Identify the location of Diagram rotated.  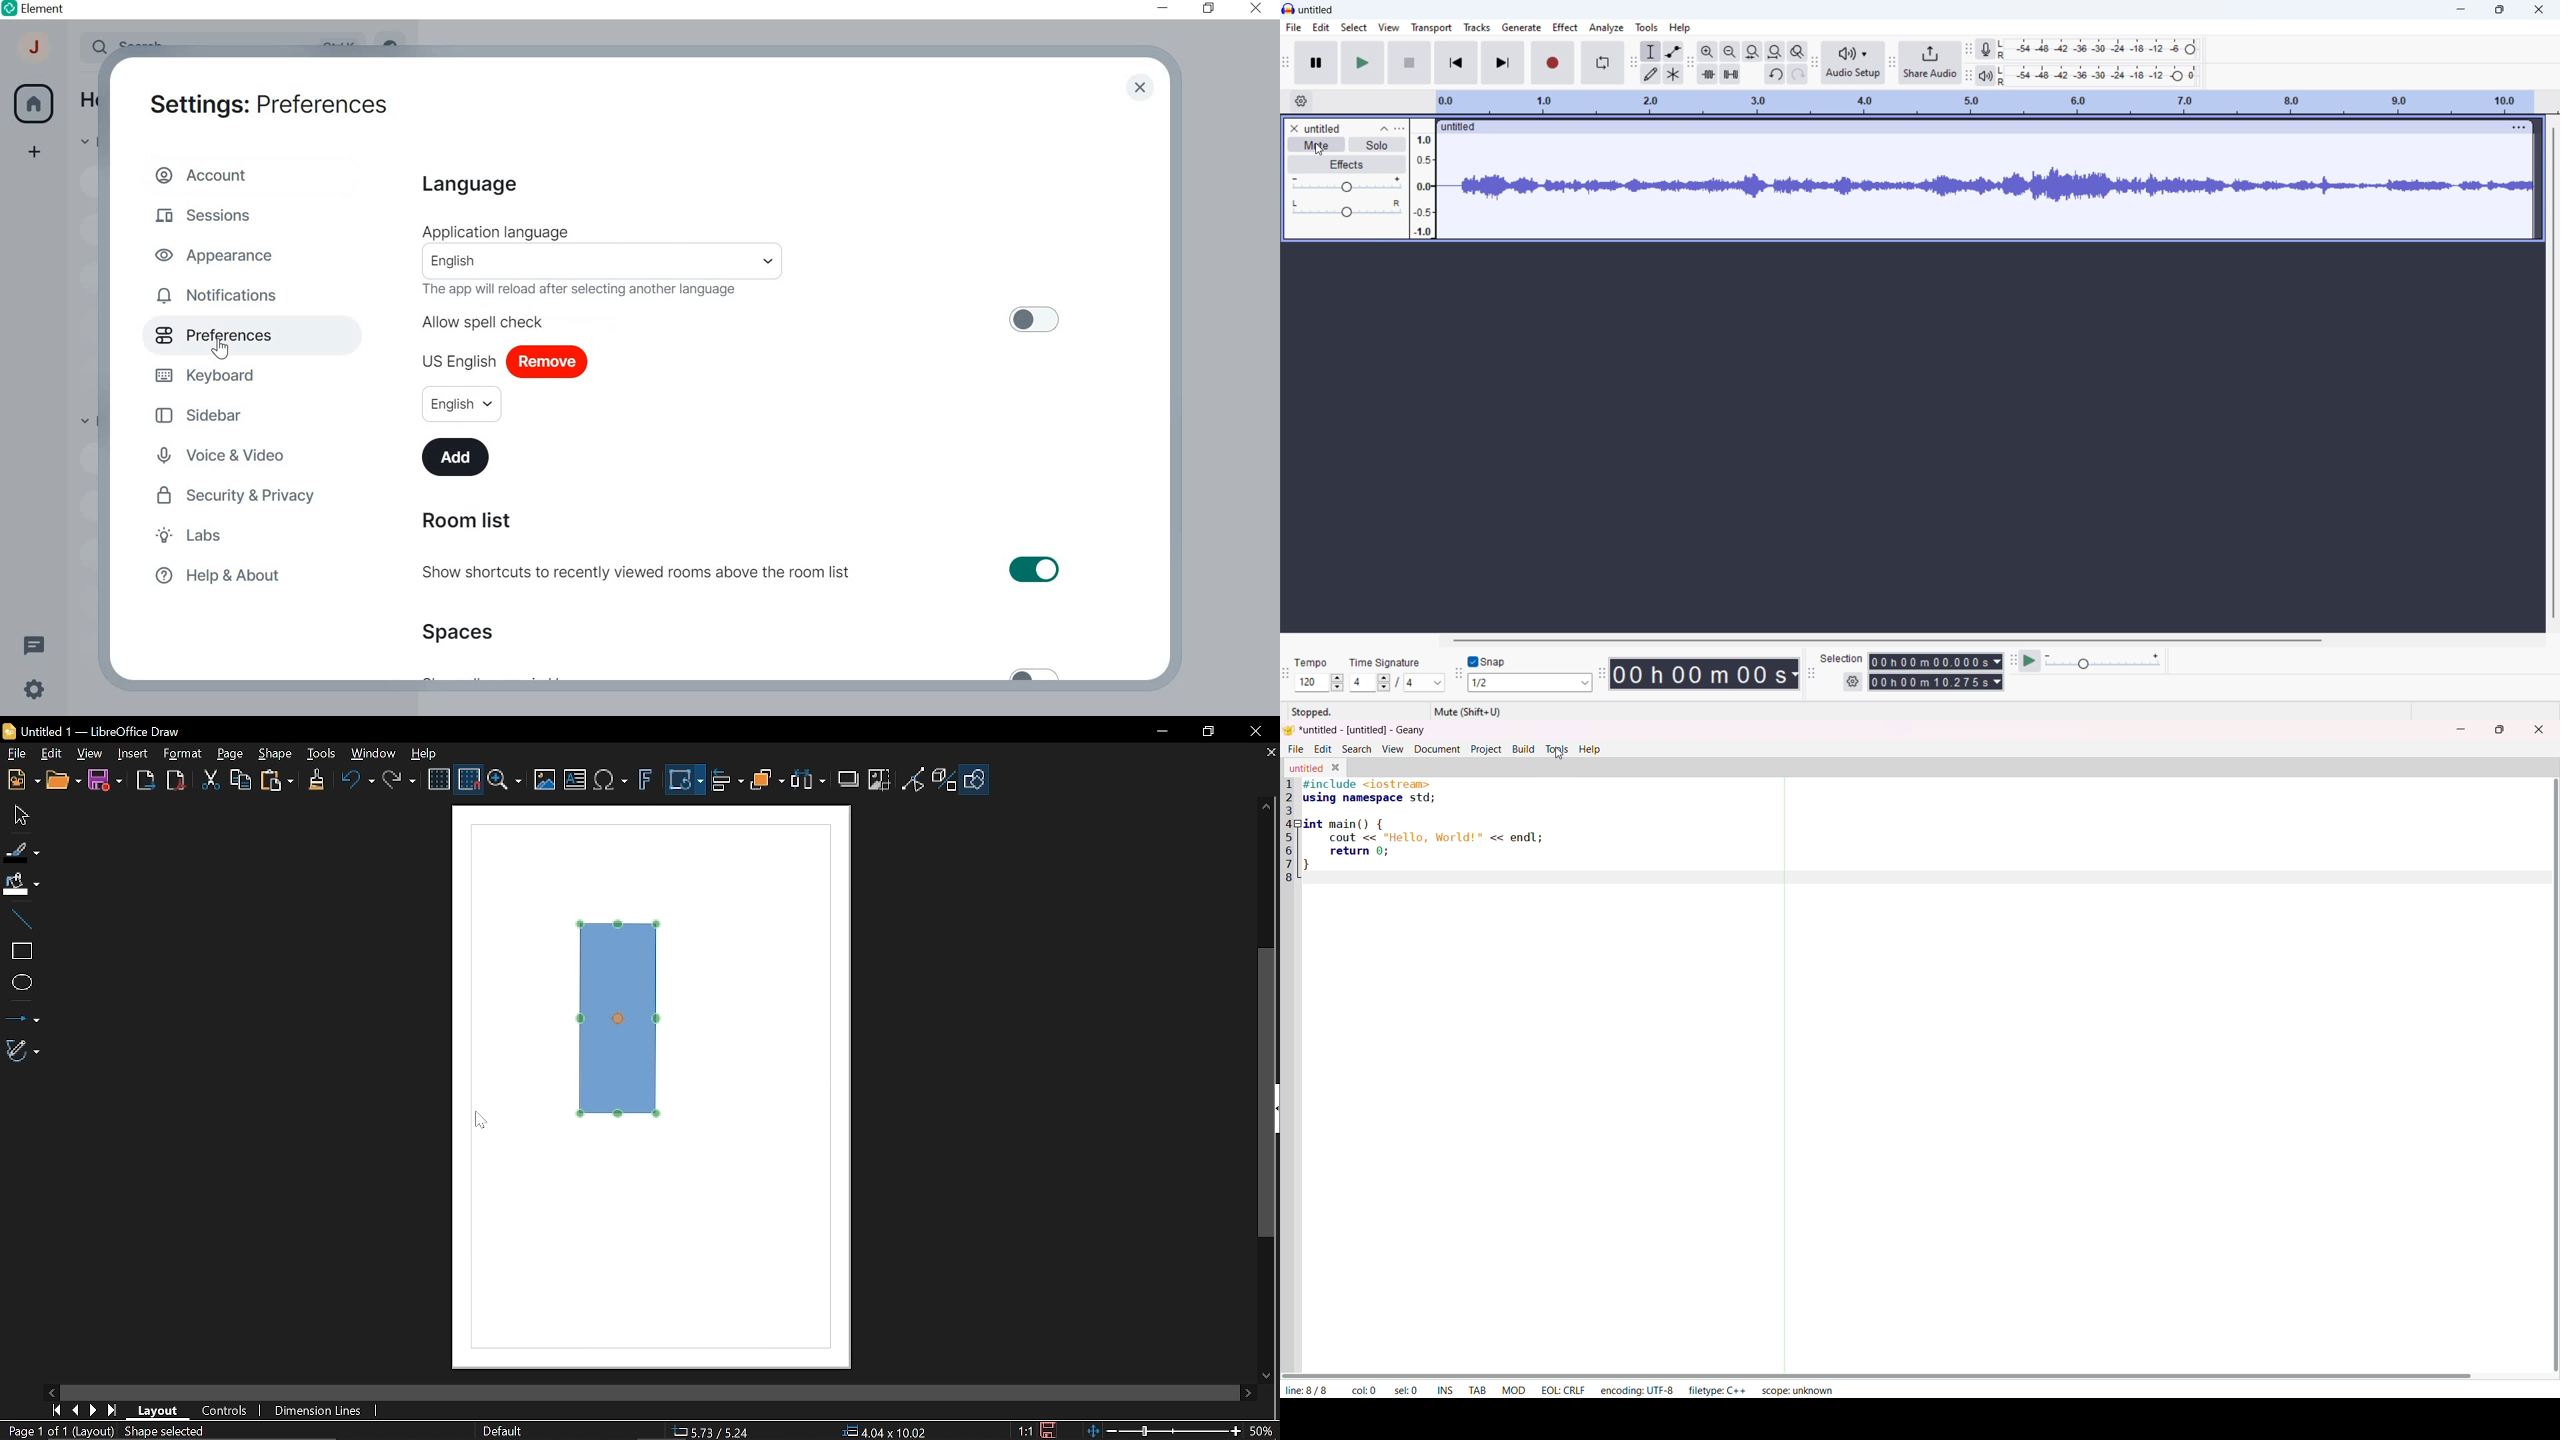
(620, 1017).